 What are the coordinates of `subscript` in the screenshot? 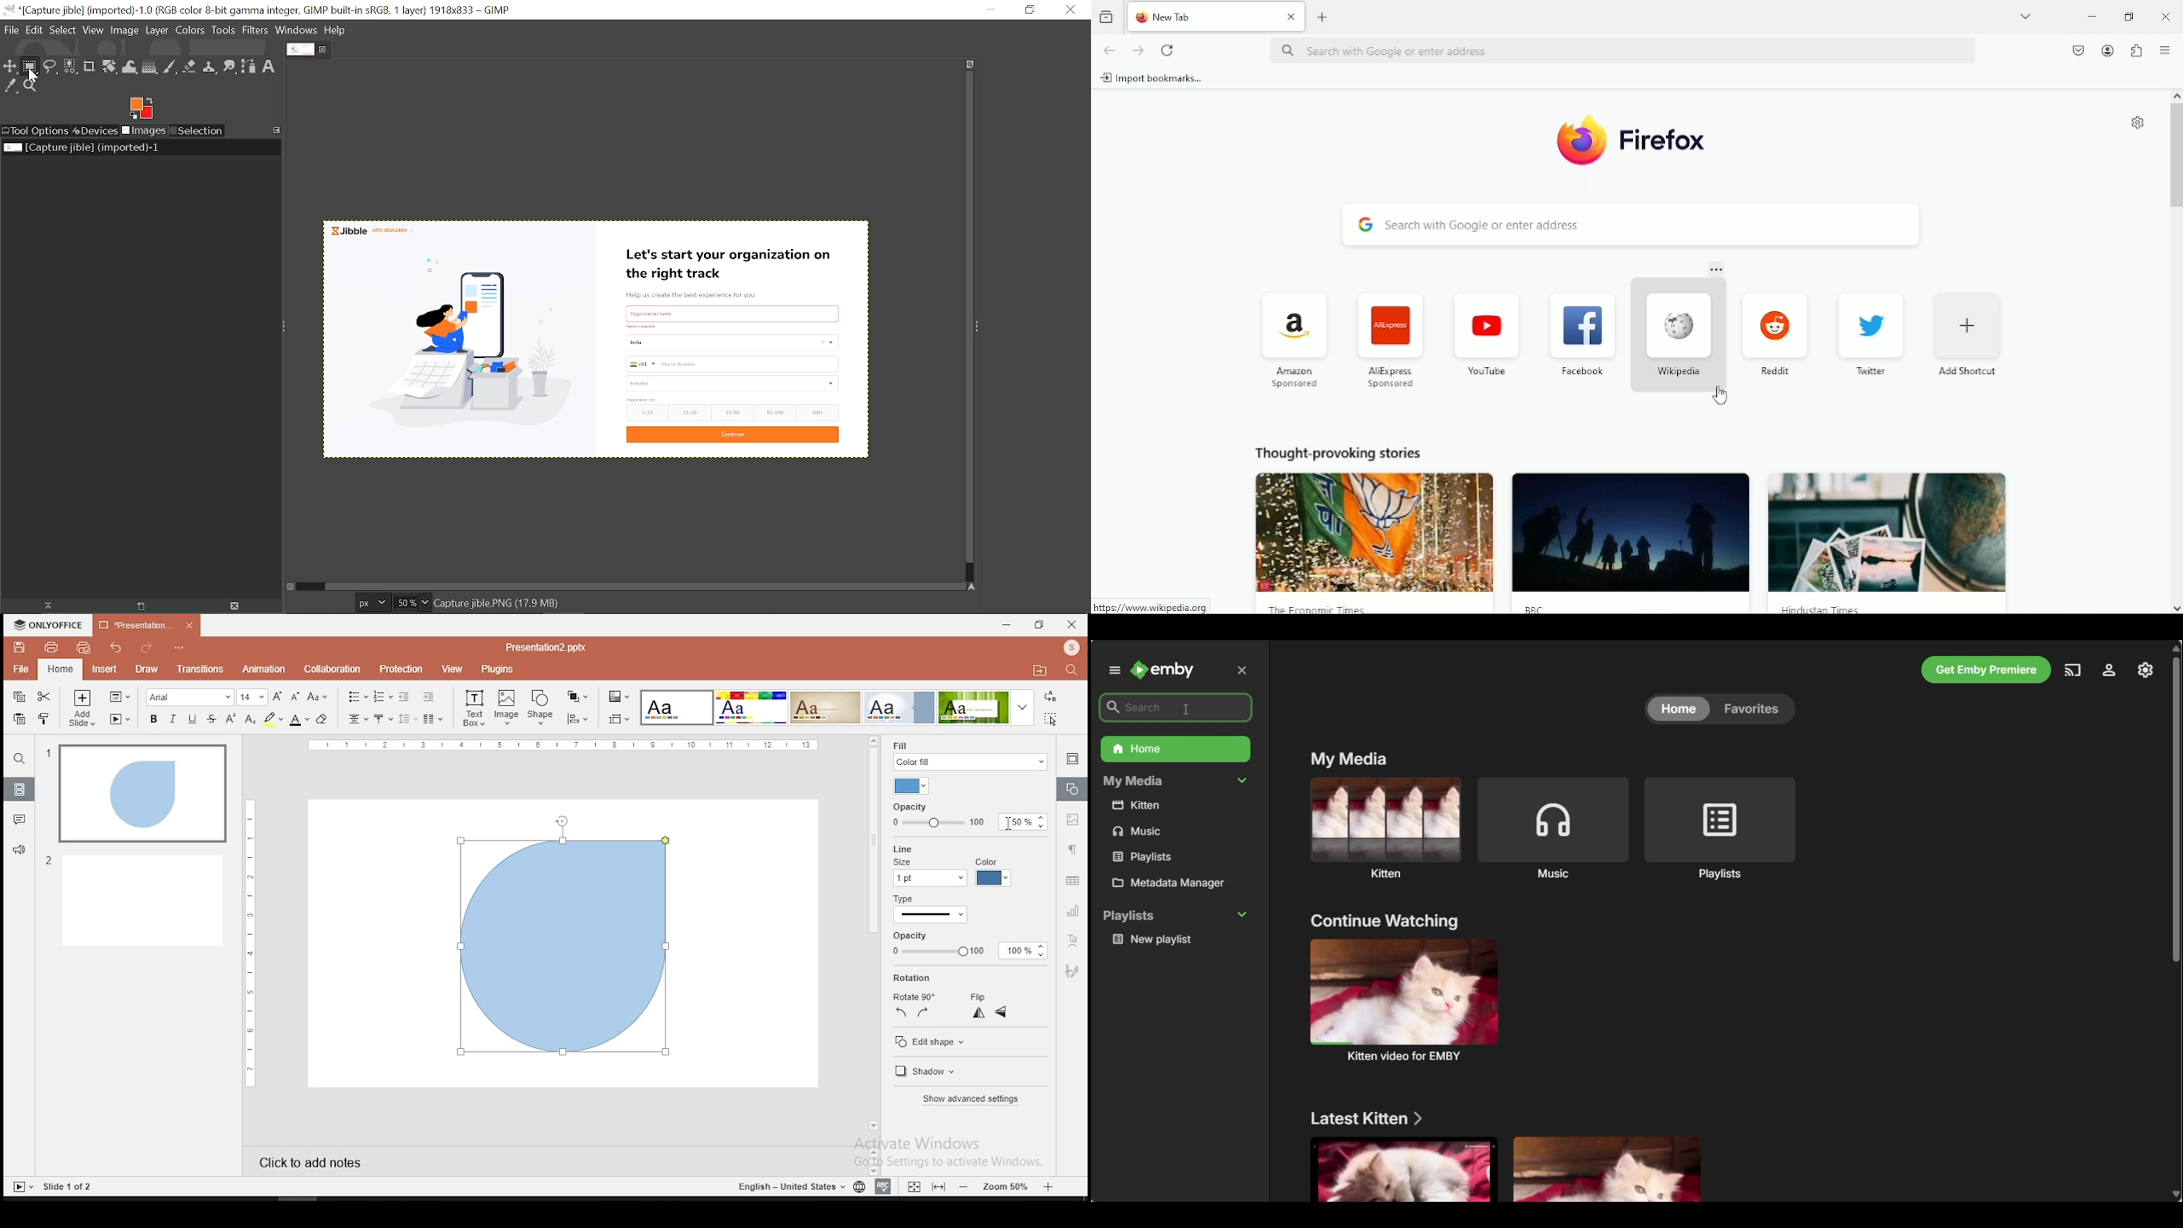 It's located at (251, 719).